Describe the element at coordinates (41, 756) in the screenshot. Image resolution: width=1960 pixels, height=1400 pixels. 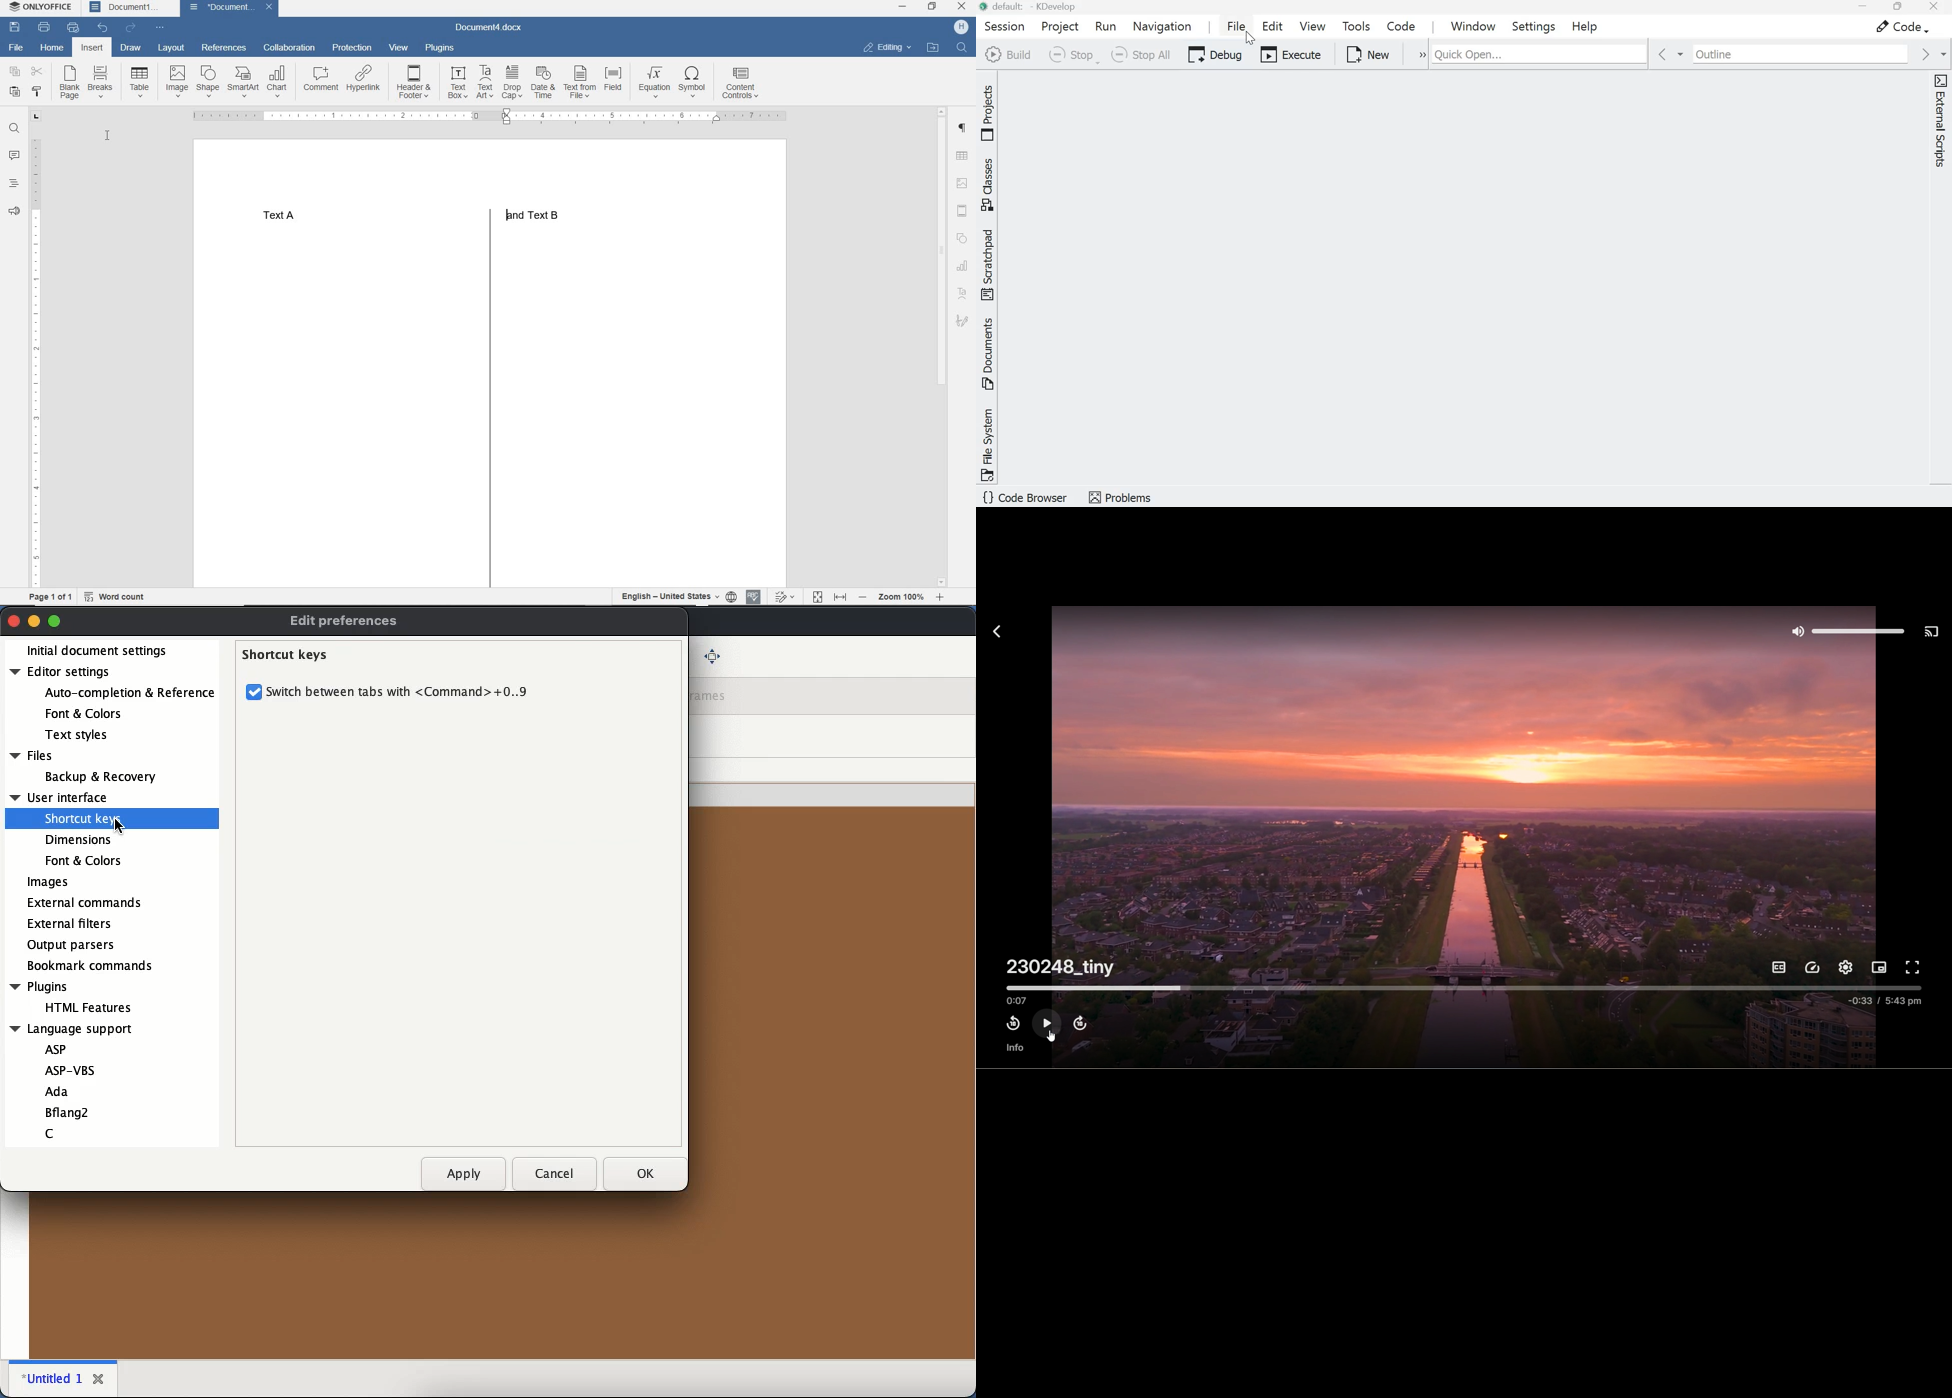
I see `files` at that location.